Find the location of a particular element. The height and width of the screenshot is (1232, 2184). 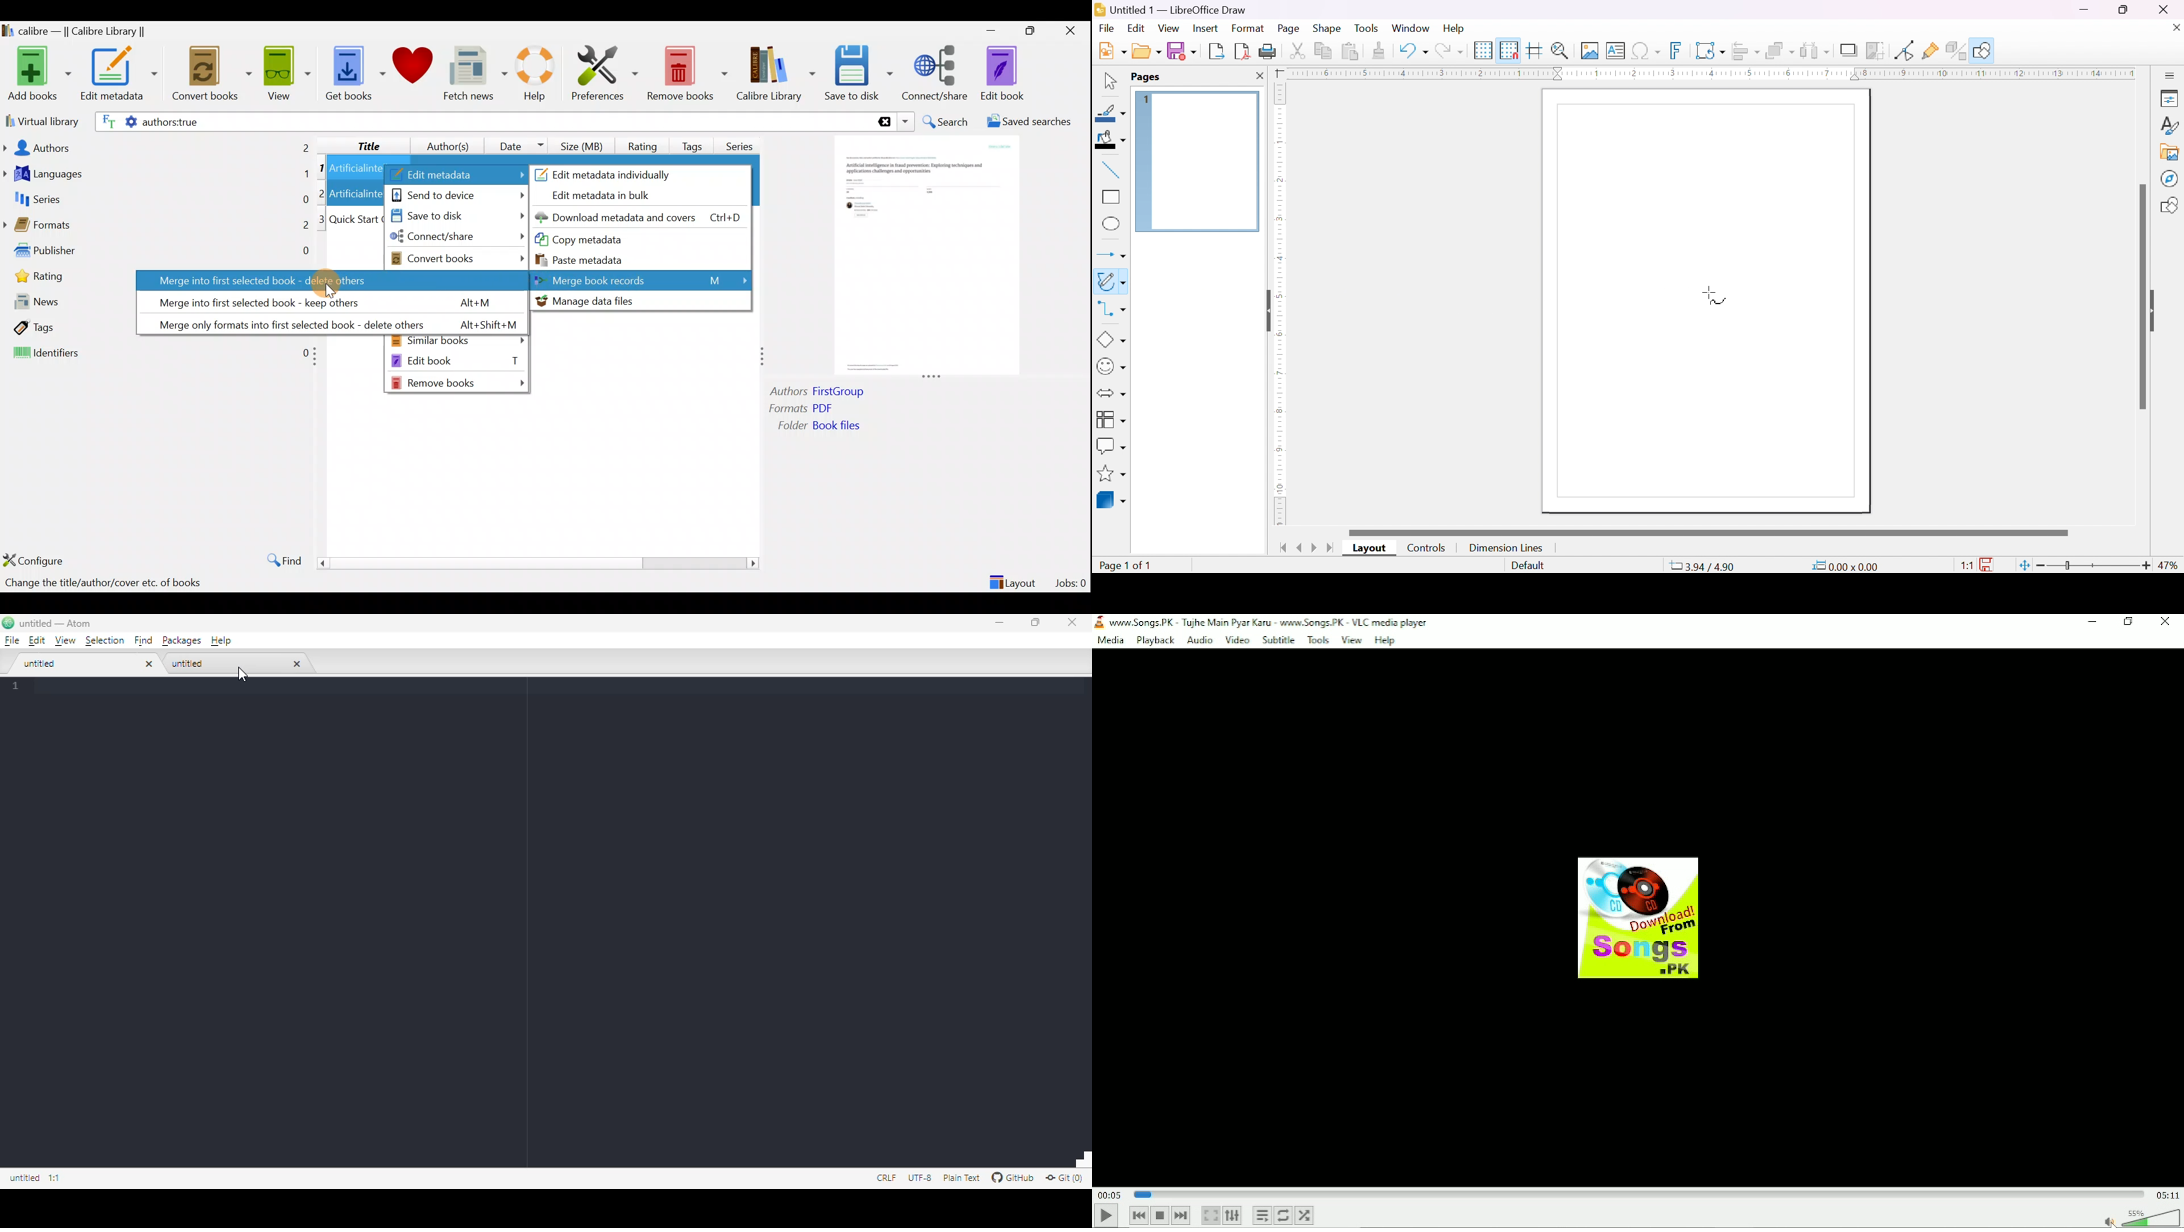

fit page to current window is located at coordinates (2025, 565).